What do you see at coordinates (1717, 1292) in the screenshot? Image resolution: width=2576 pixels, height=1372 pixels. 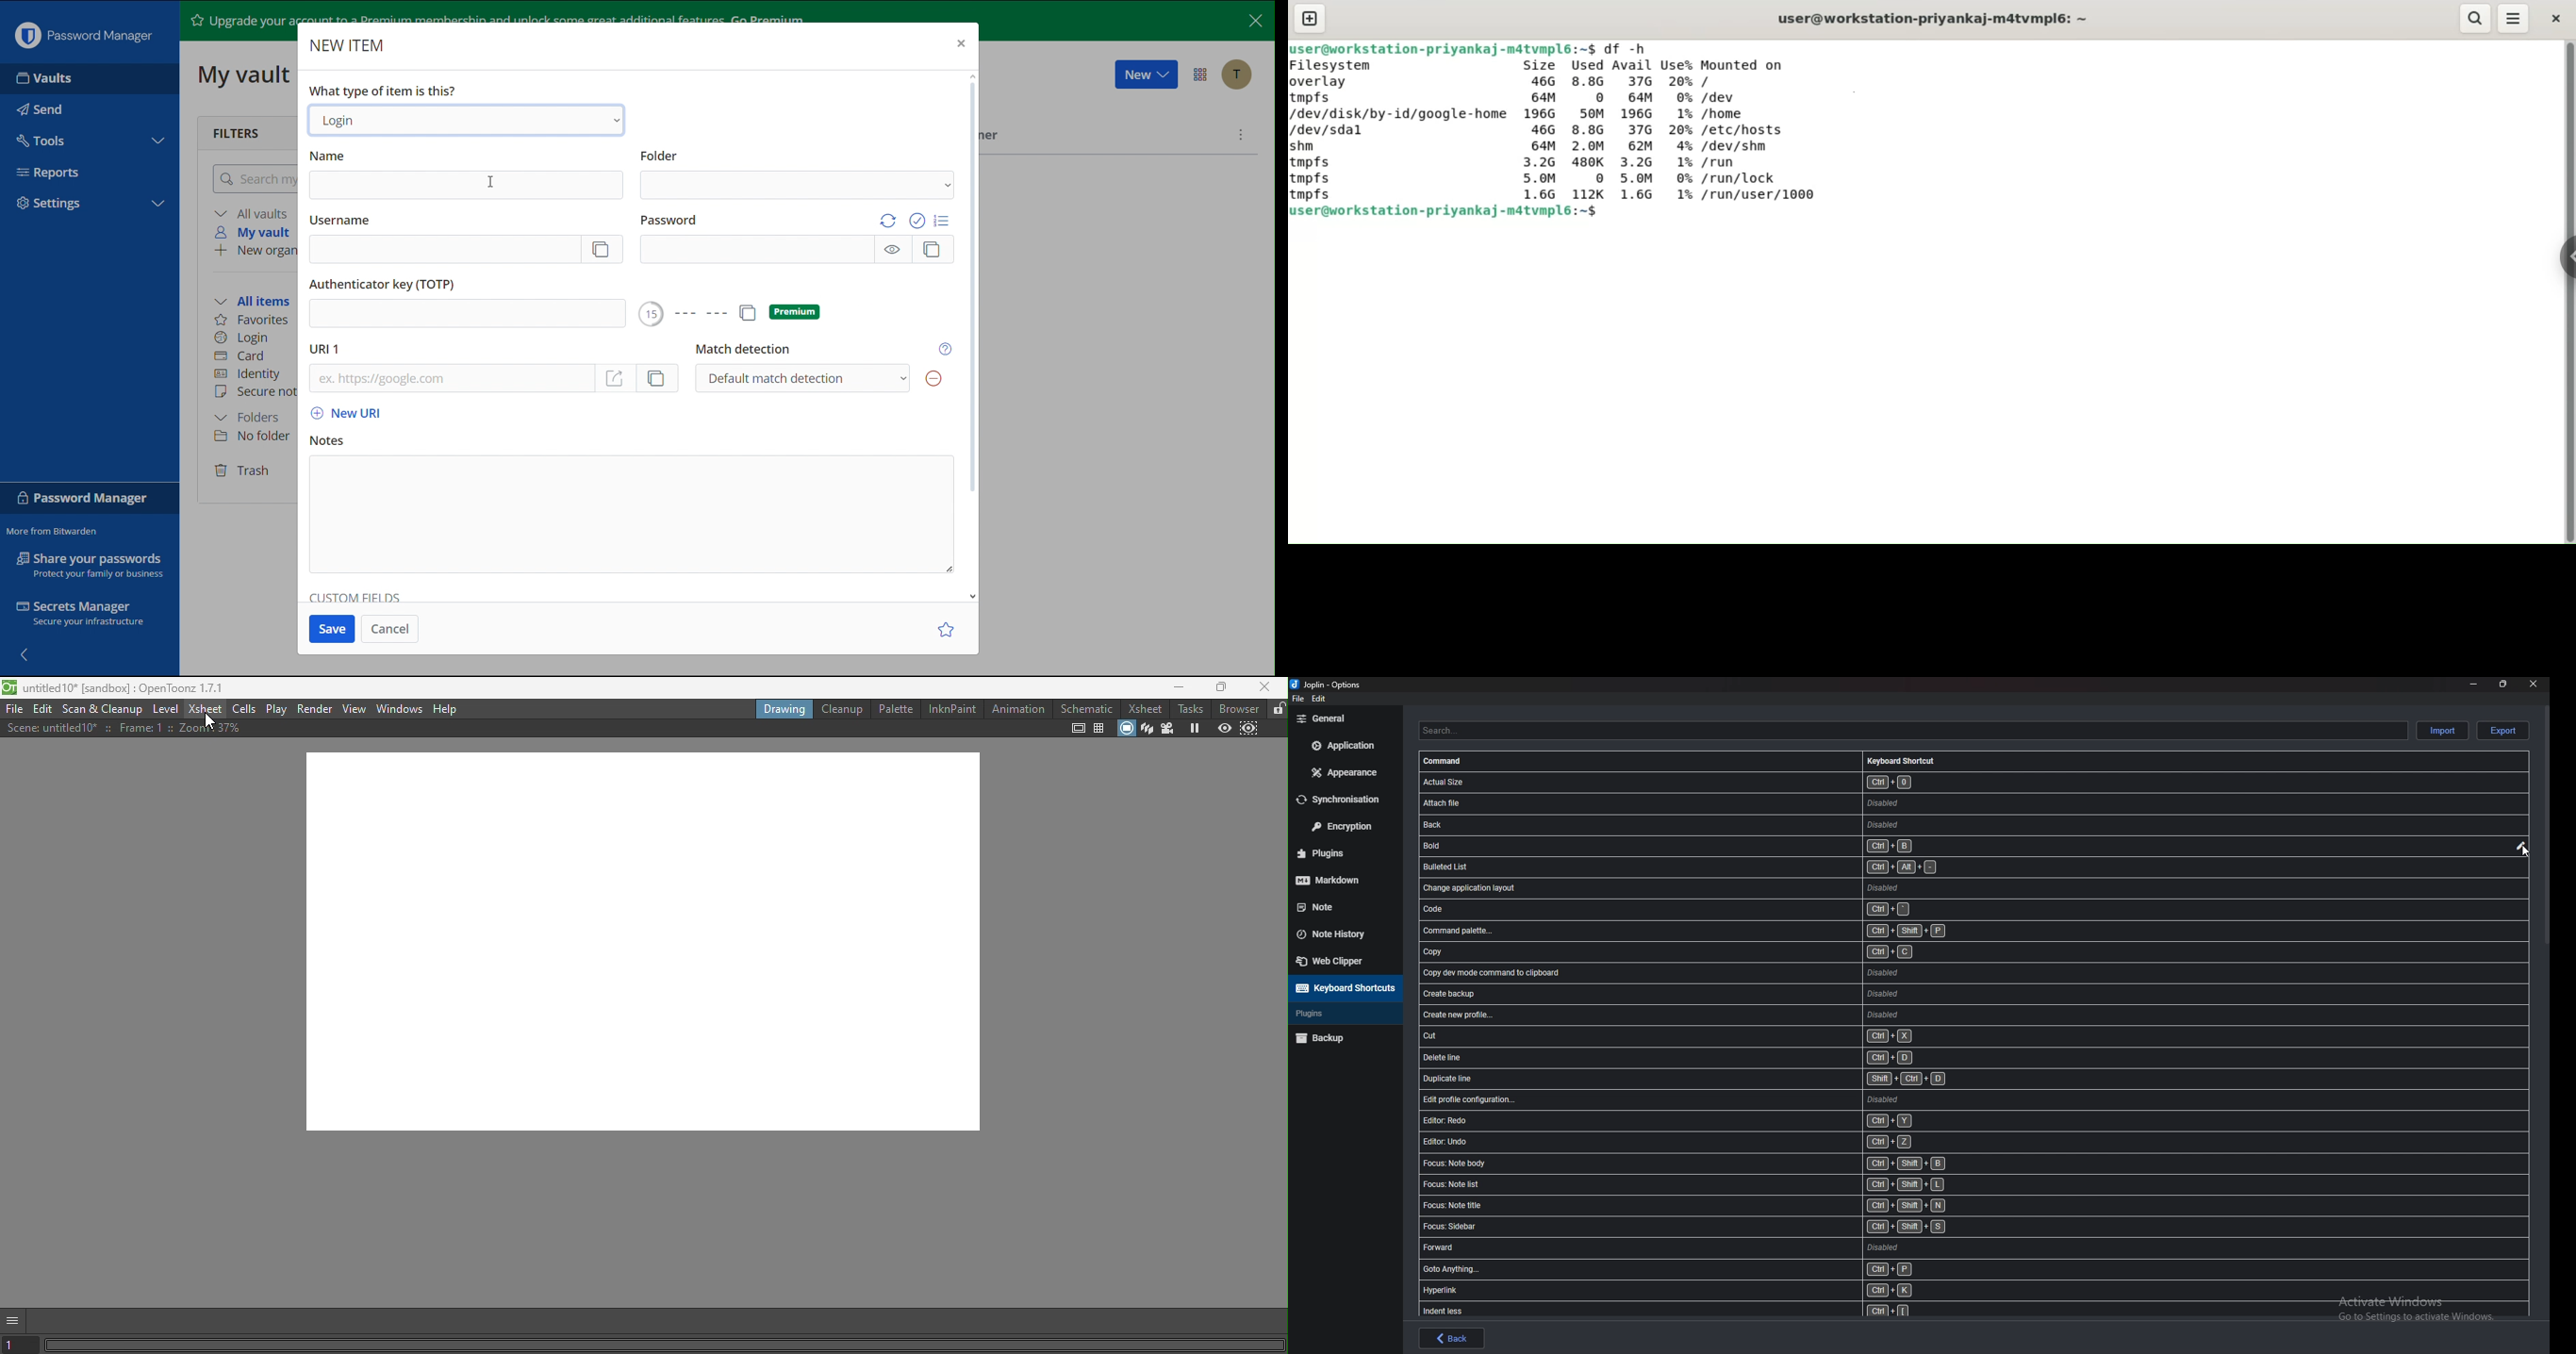 I see `shortcut` at bounding box center [1717, 1292].